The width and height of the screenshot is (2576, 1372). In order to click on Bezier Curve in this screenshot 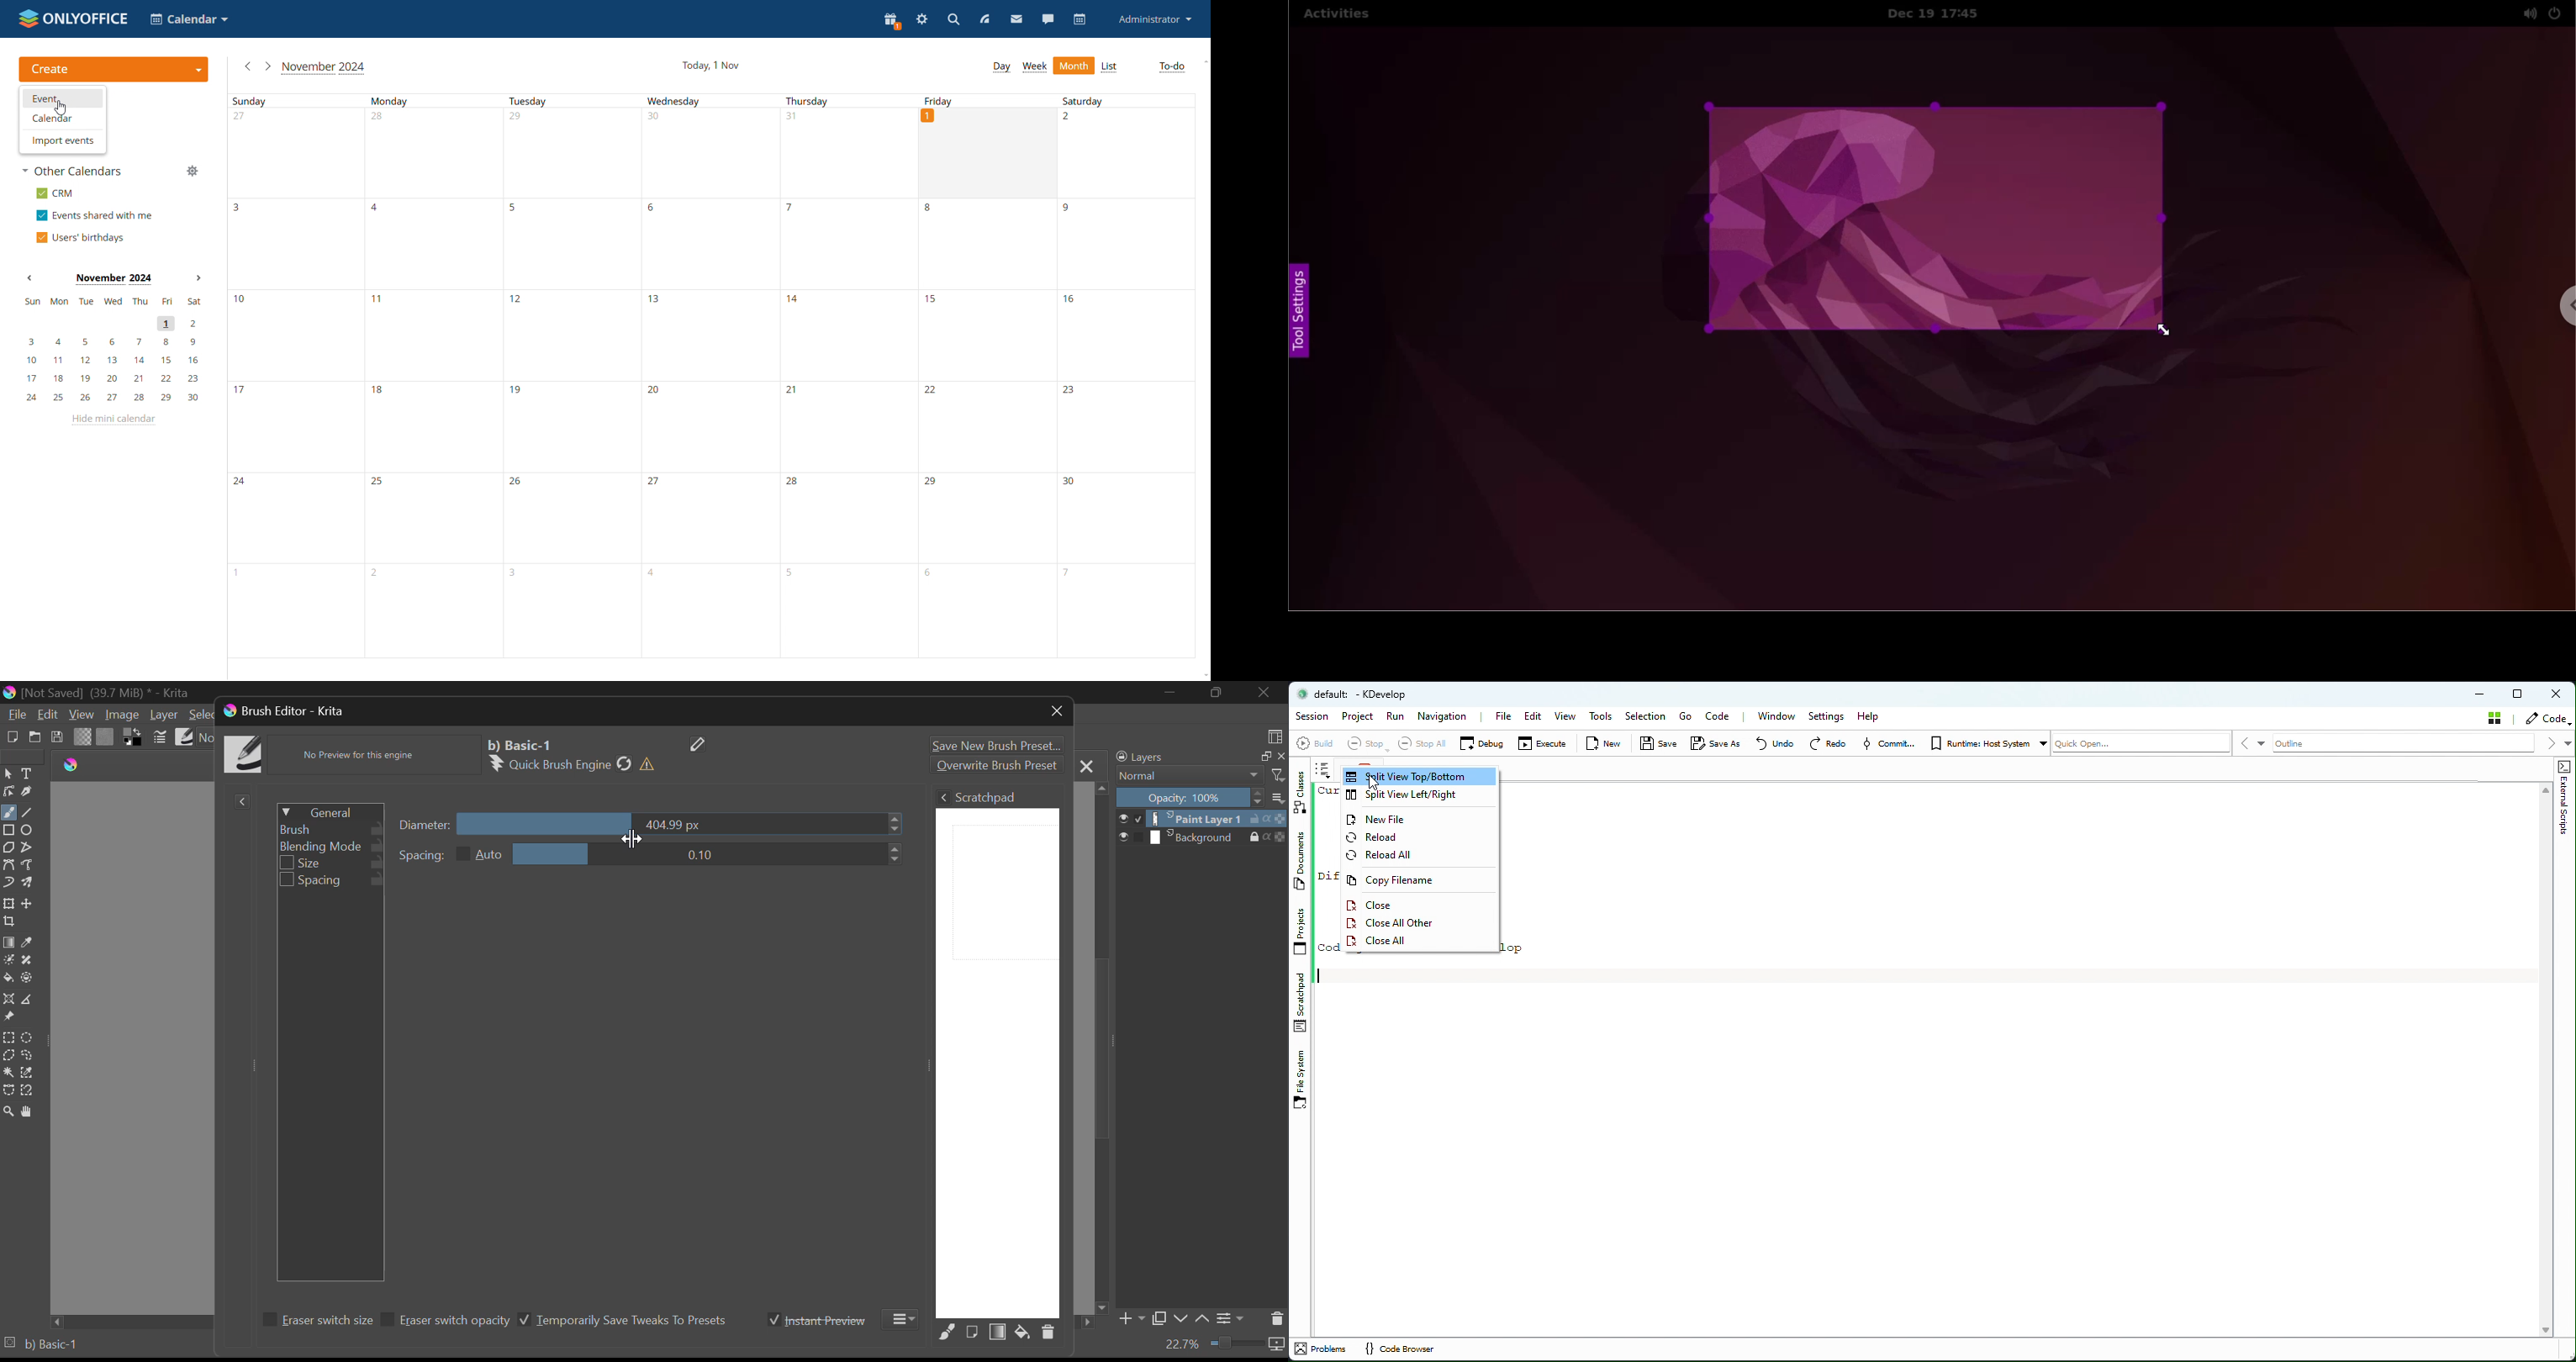, I will do `click(11, 865)`.